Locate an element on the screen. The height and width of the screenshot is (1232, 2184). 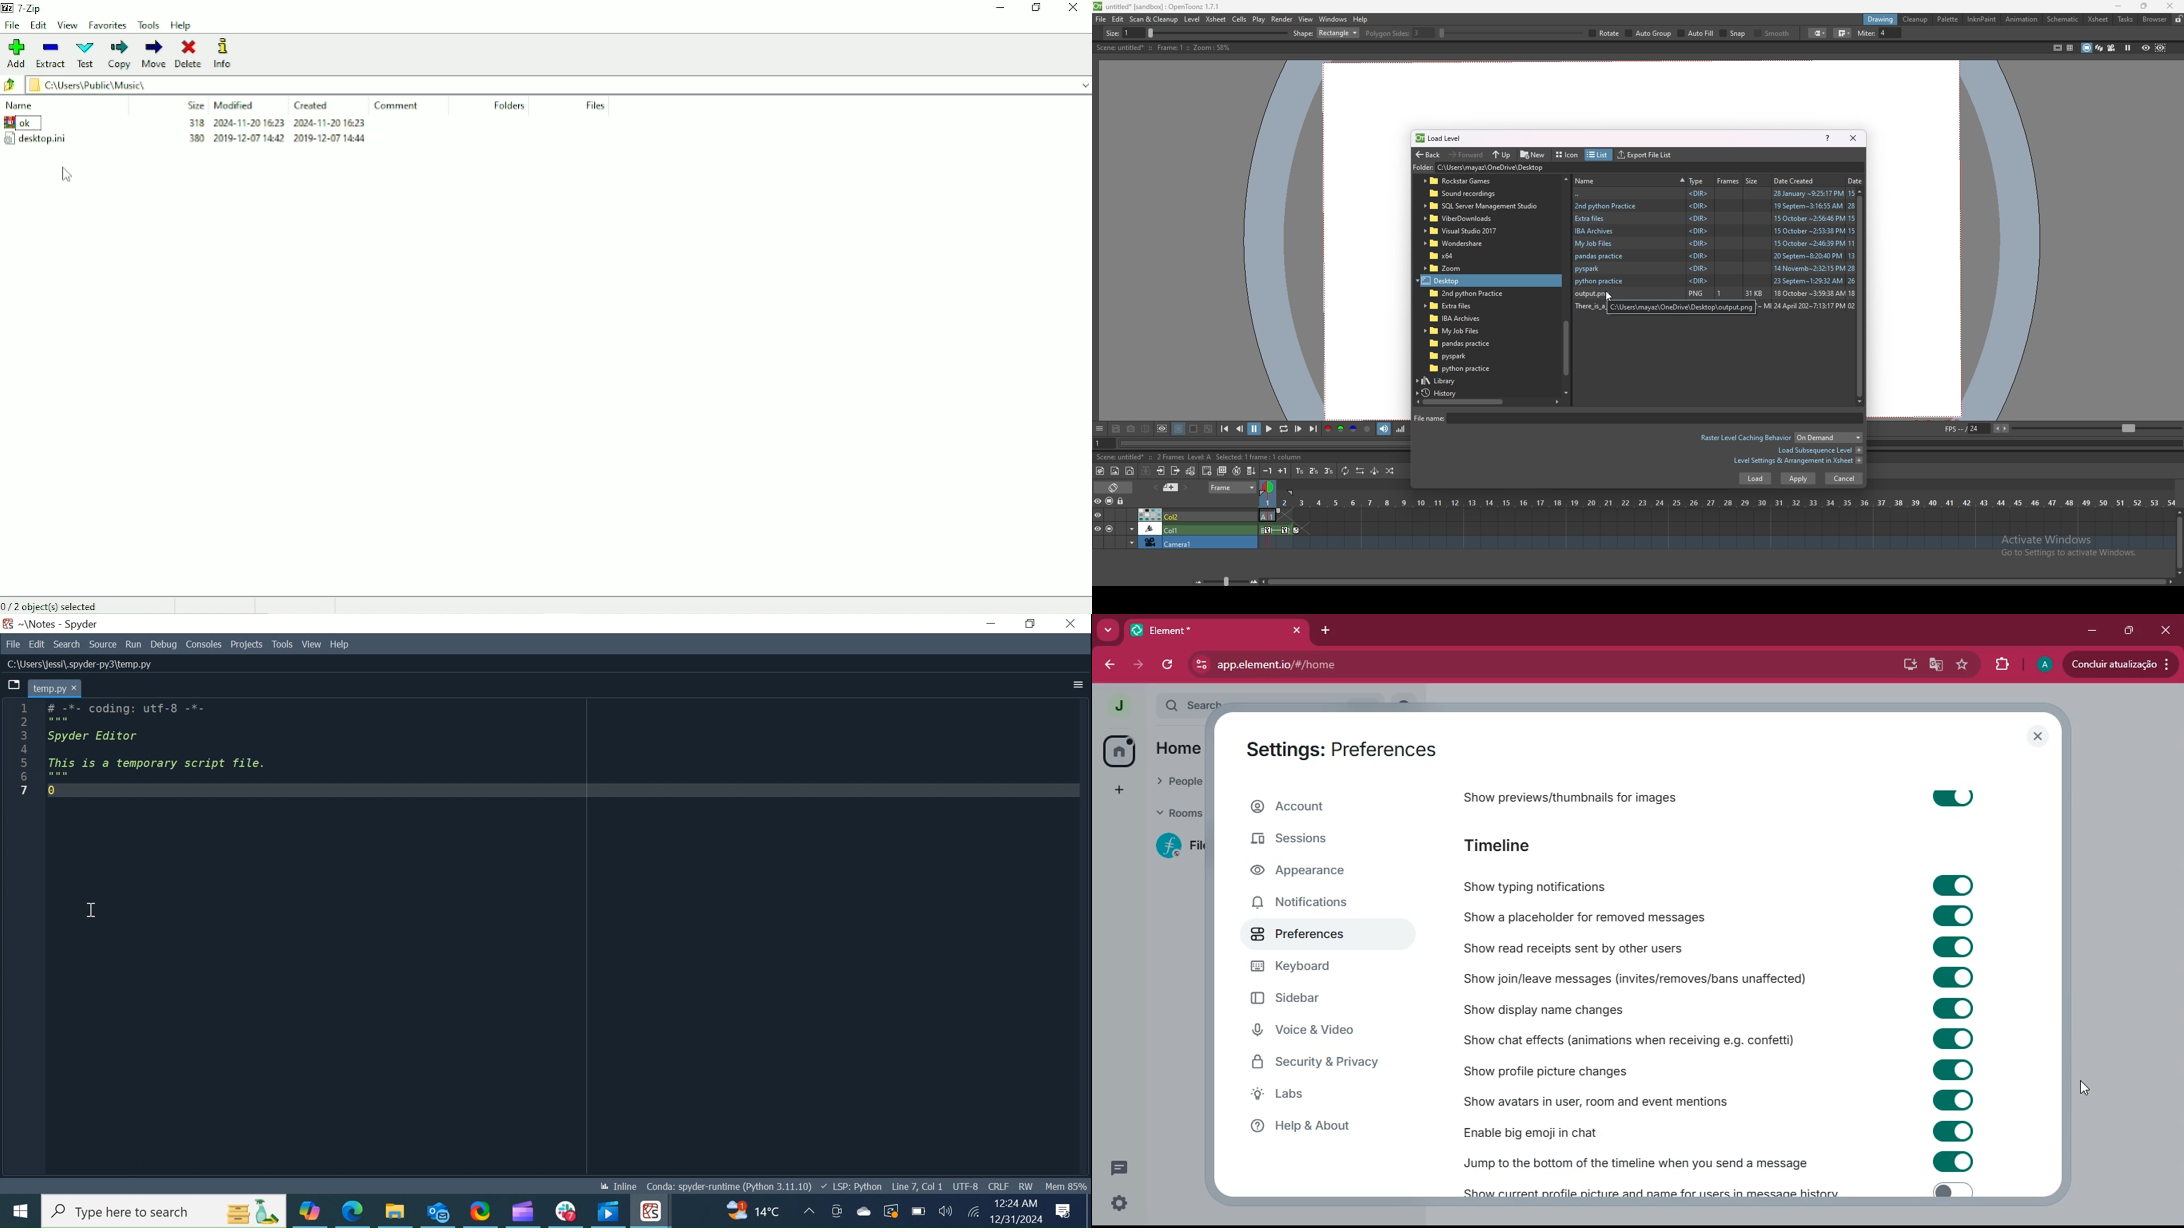
i coding: utf-8 -*-

Spyder Editor

his is a temporary script file.
] is located at coordinates (163, 752).